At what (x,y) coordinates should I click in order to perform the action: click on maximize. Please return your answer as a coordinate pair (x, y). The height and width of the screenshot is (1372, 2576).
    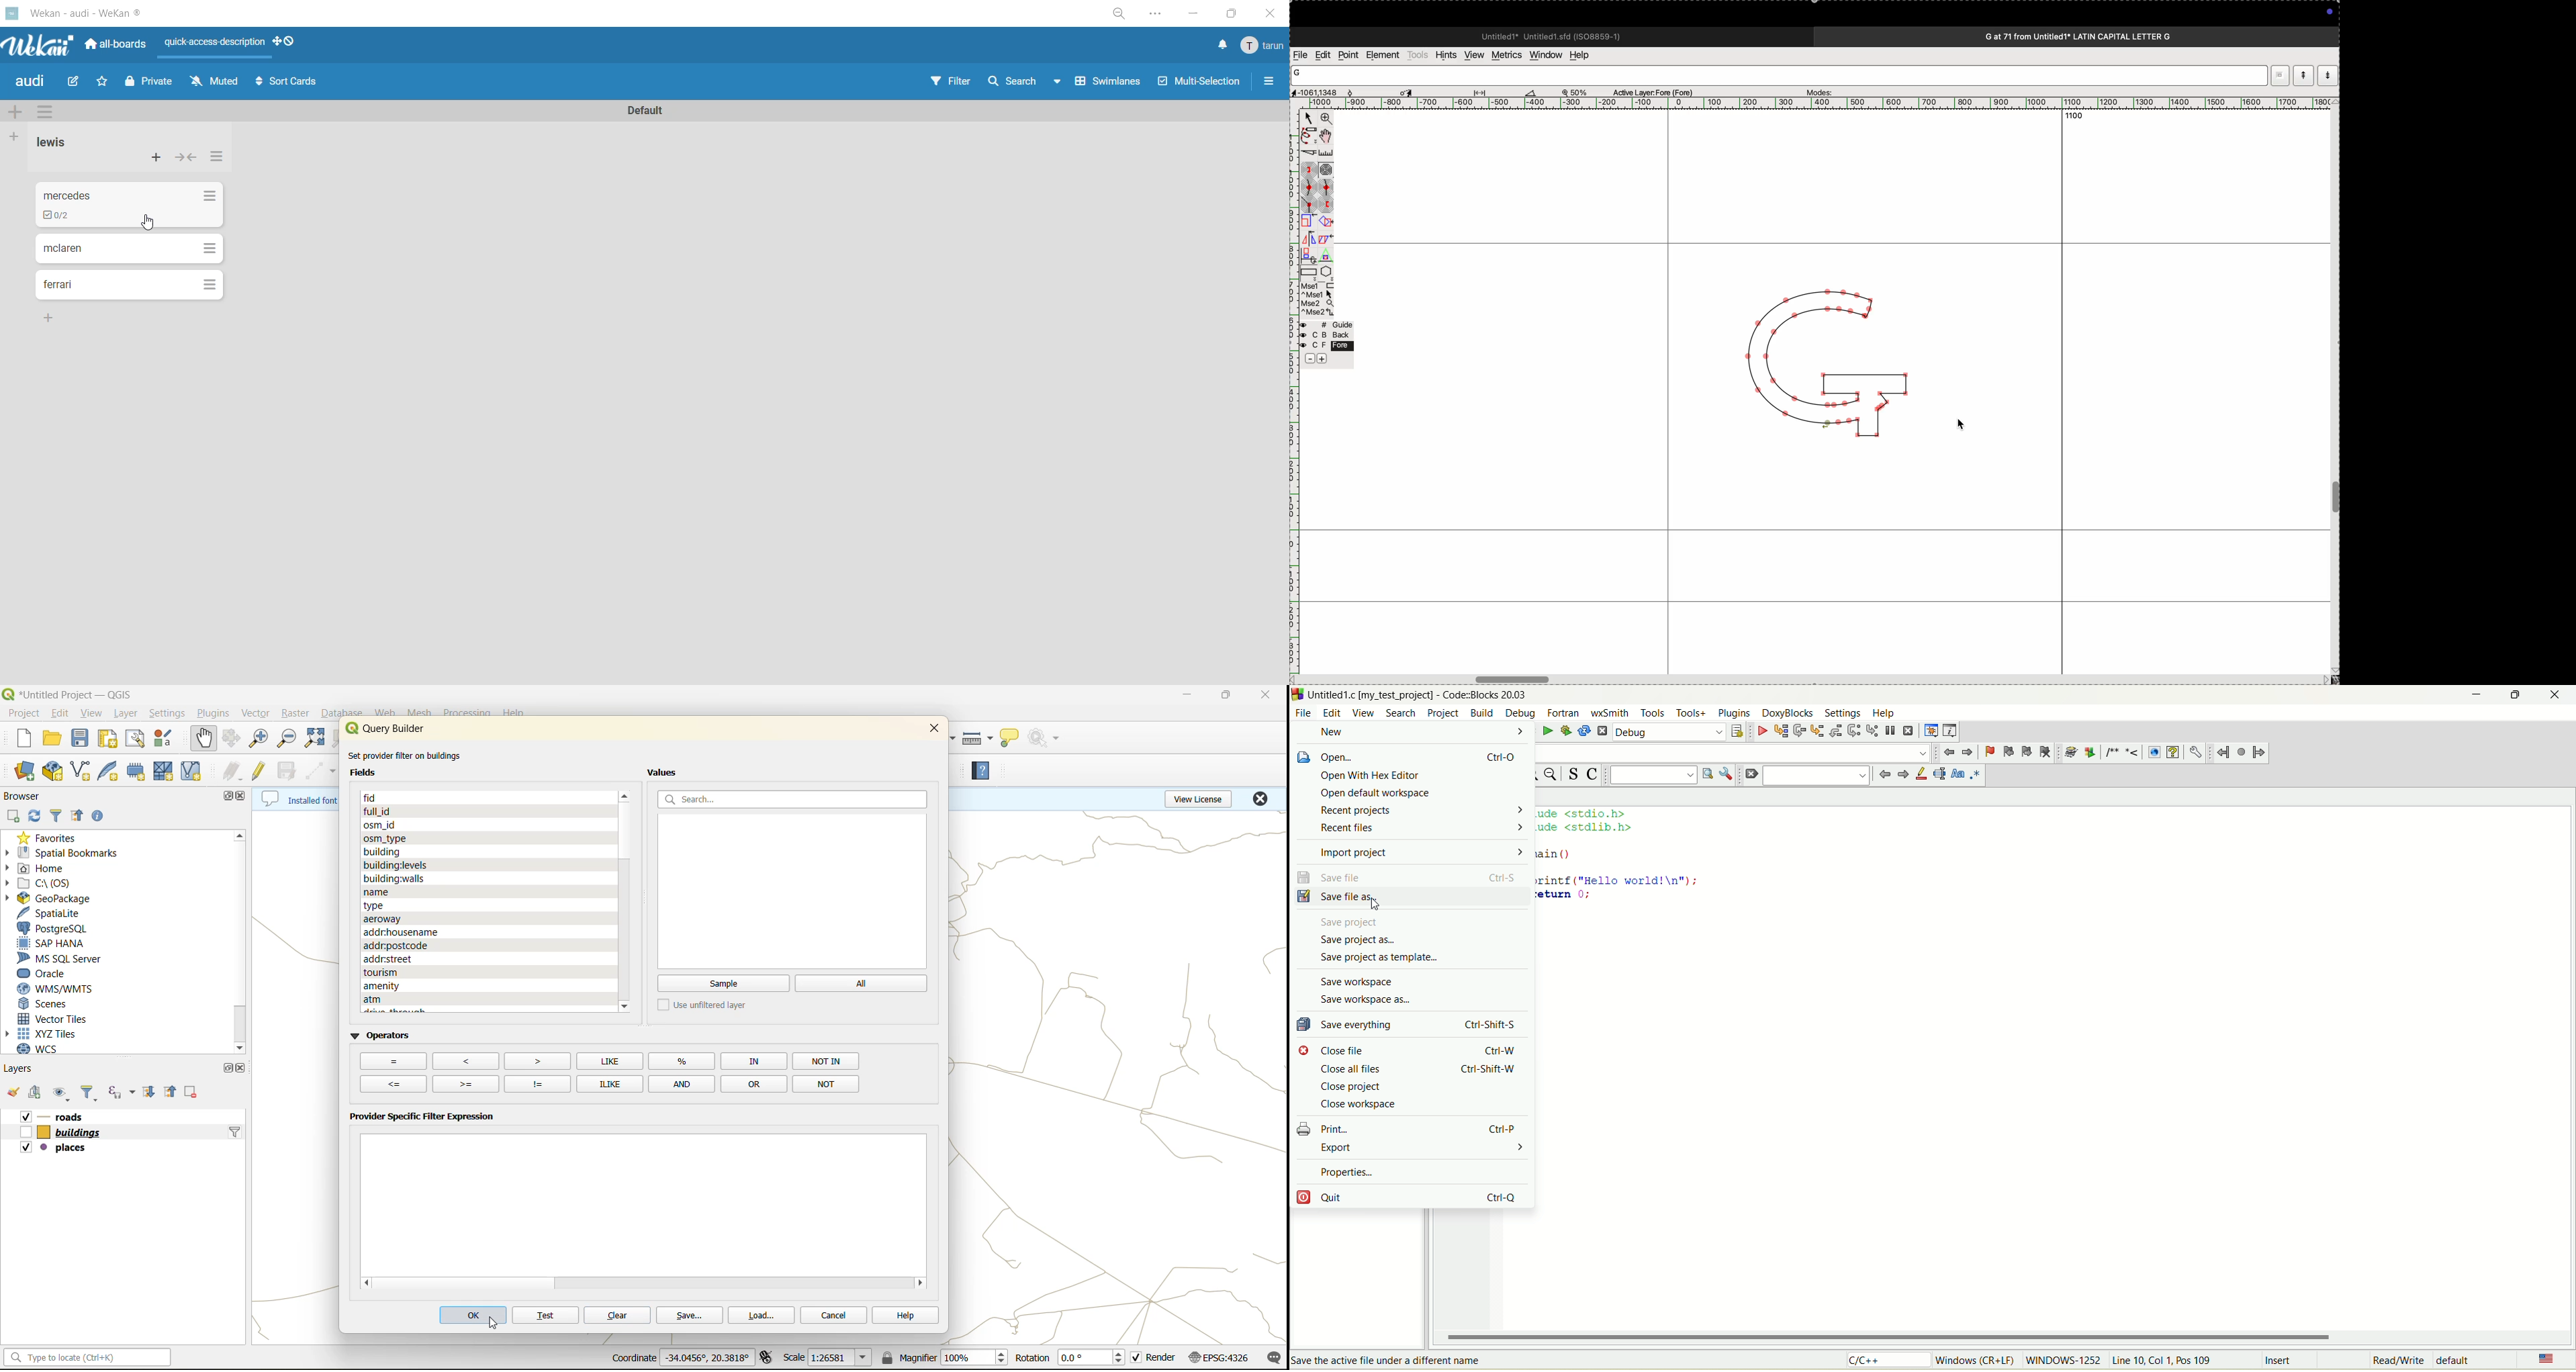
    Looking at the image, I should click on (2511, 698).